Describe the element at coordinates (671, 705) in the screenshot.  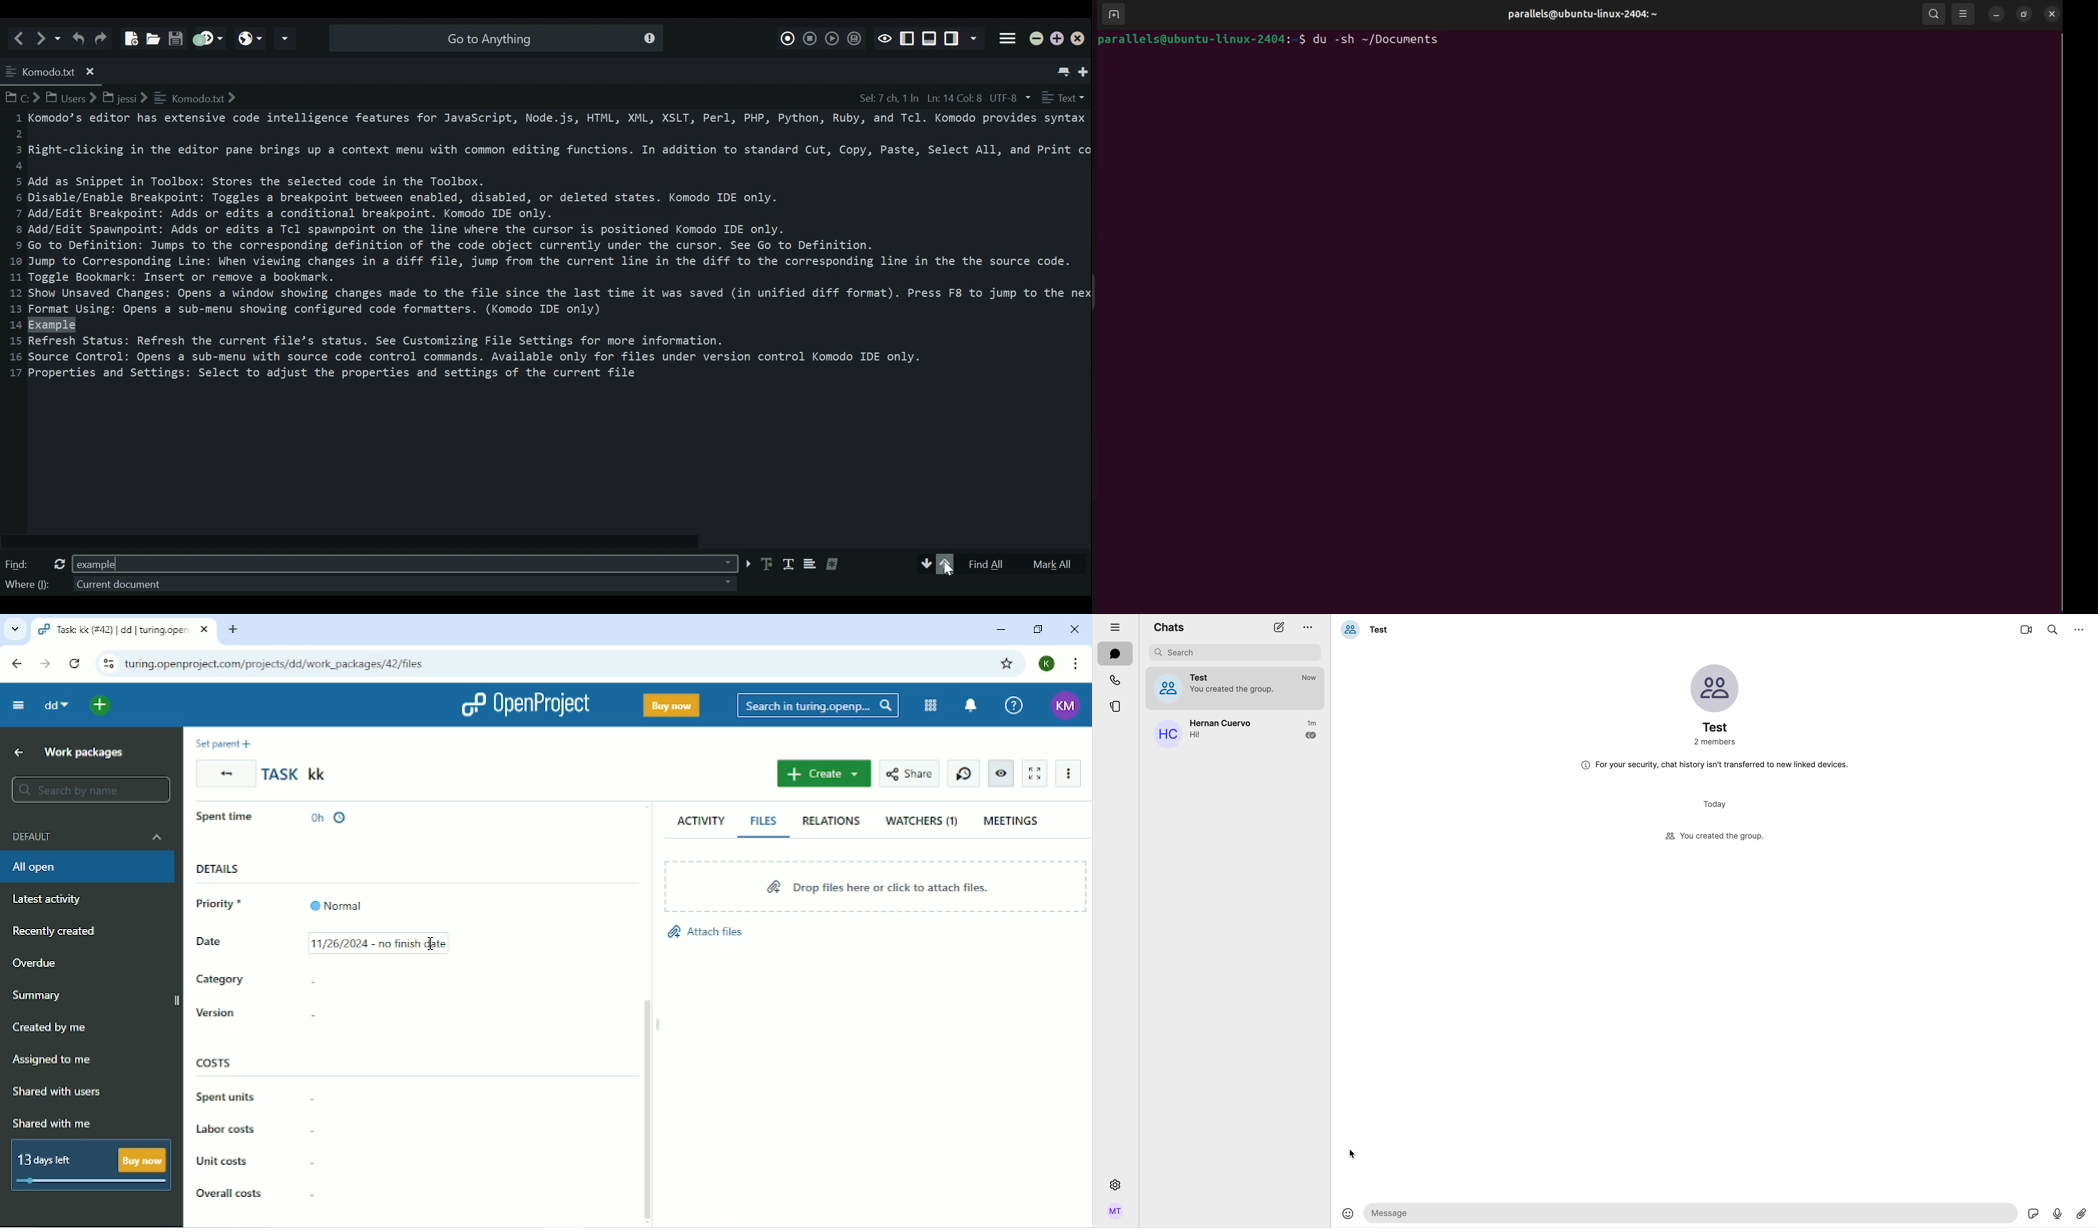
I see `Buy now` at that location.